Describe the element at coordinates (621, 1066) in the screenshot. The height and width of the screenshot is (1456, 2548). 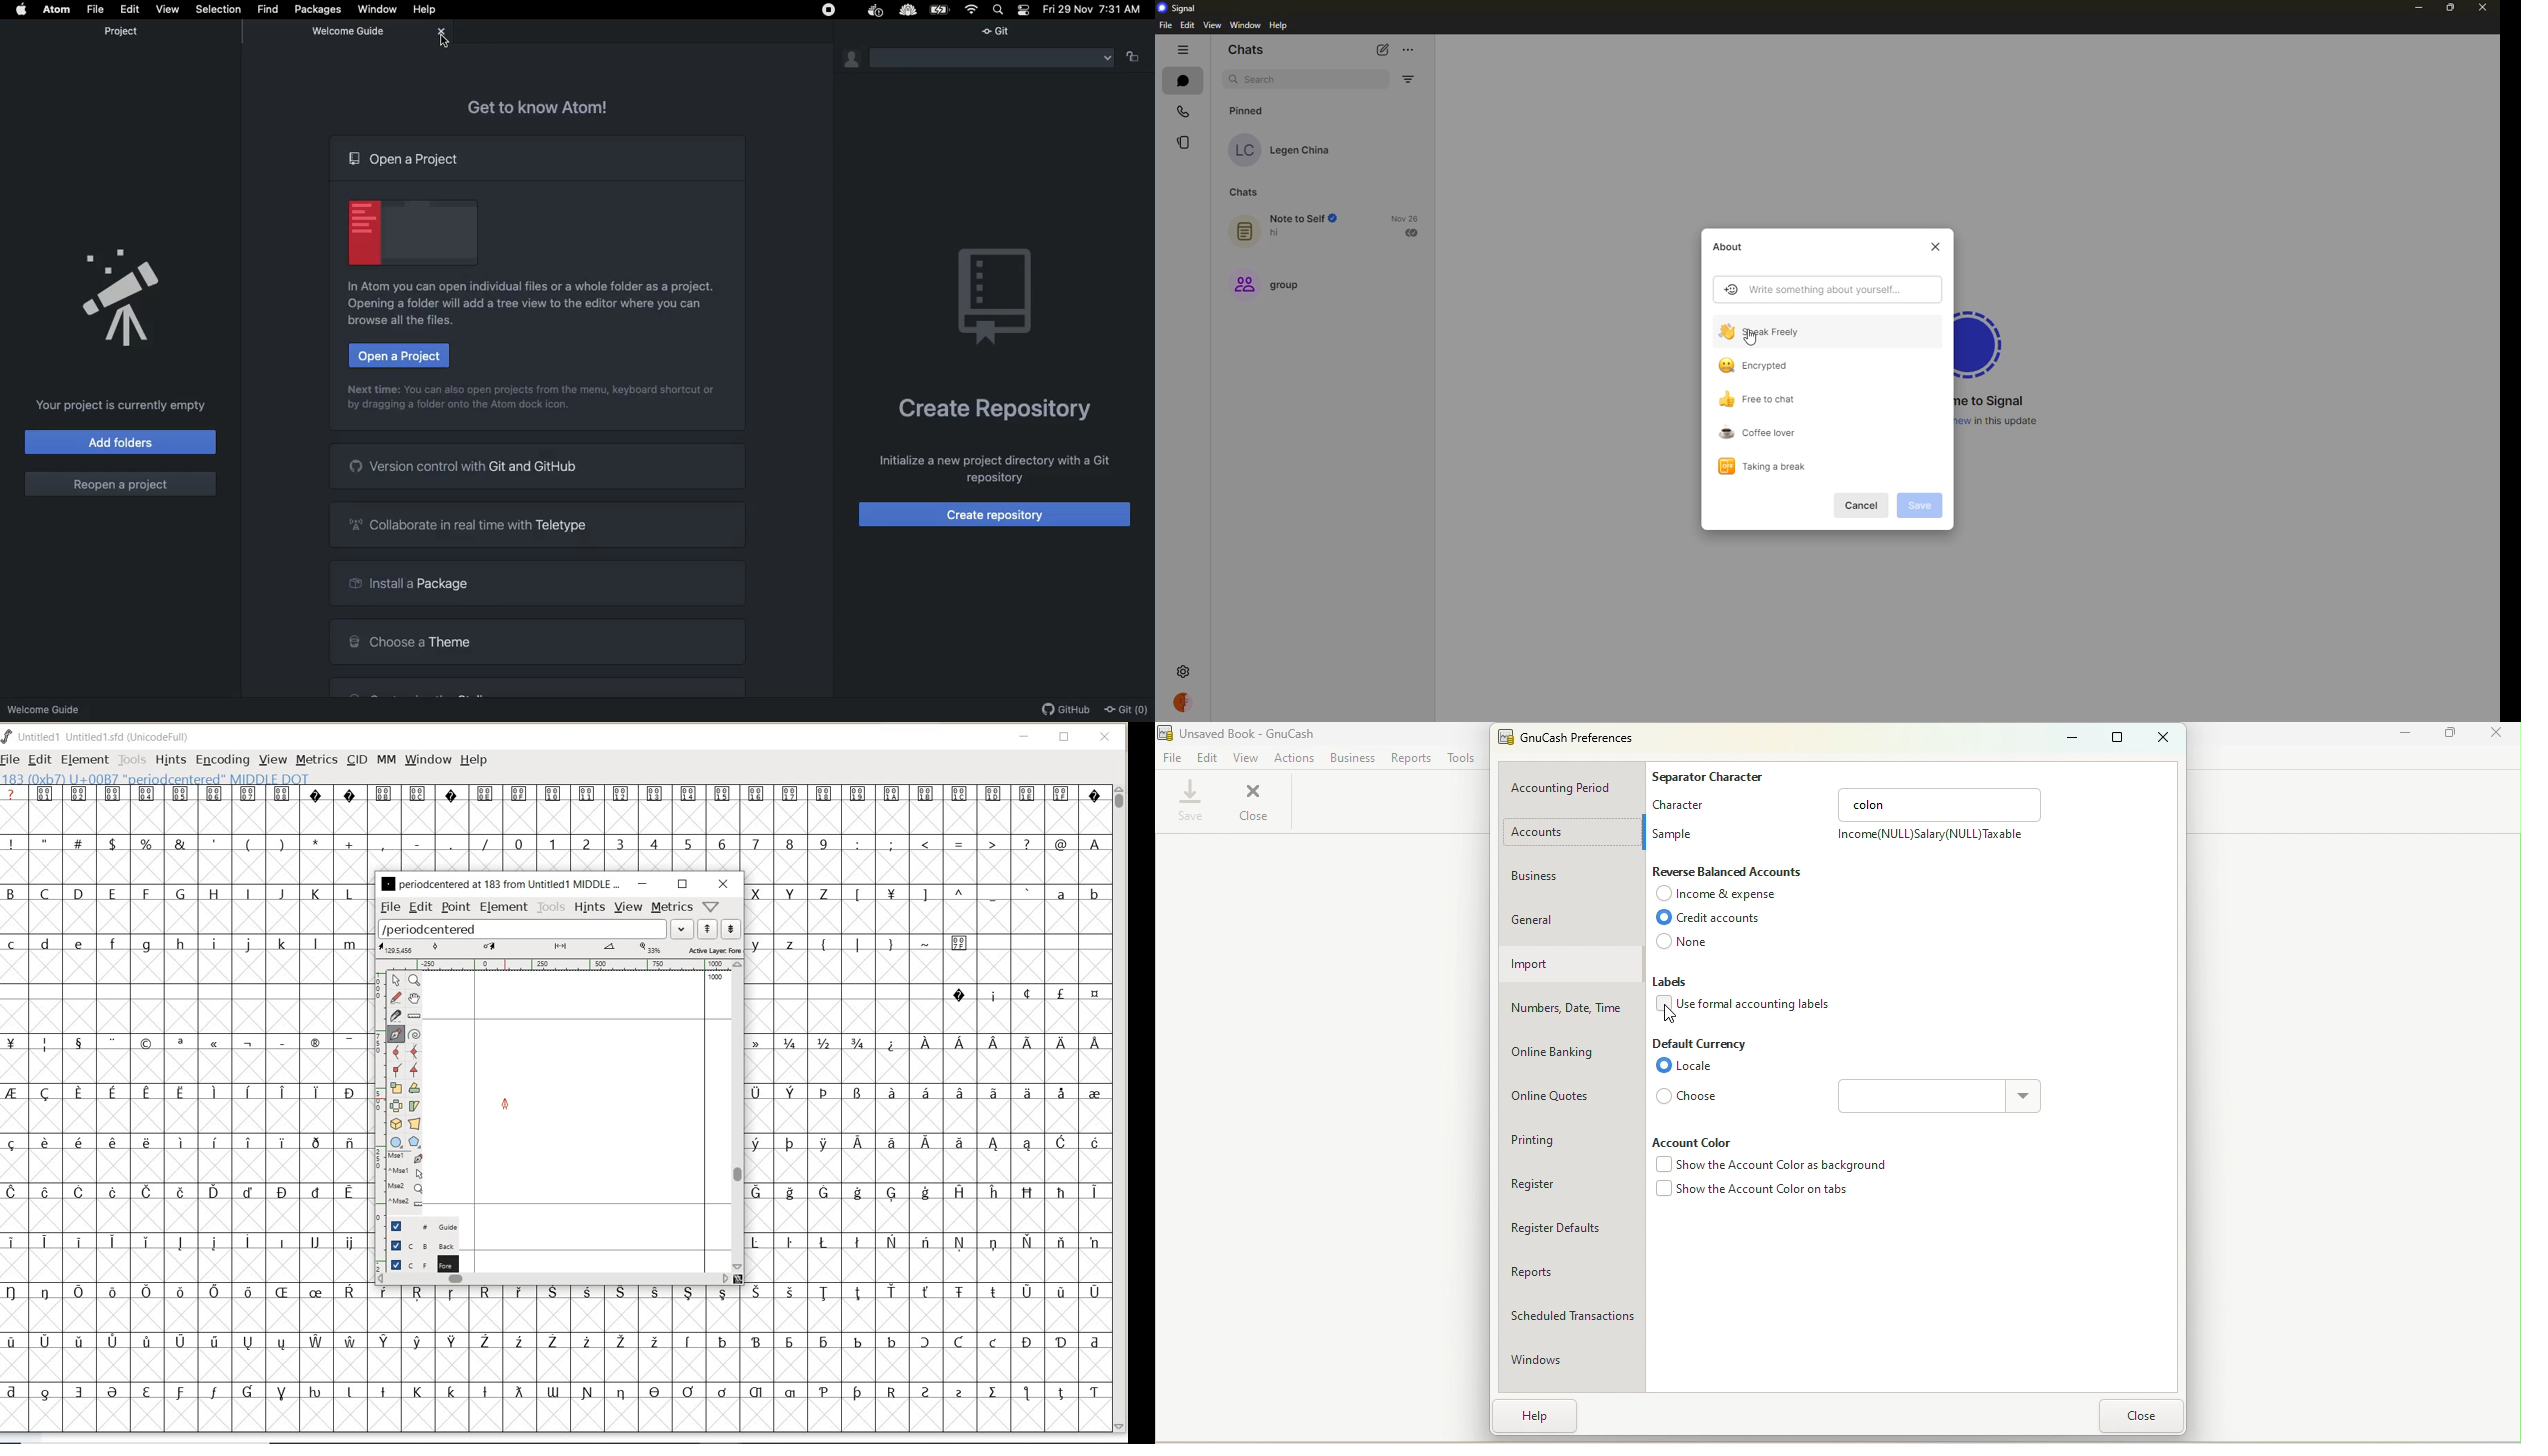
I see `glyph selected` at that location.